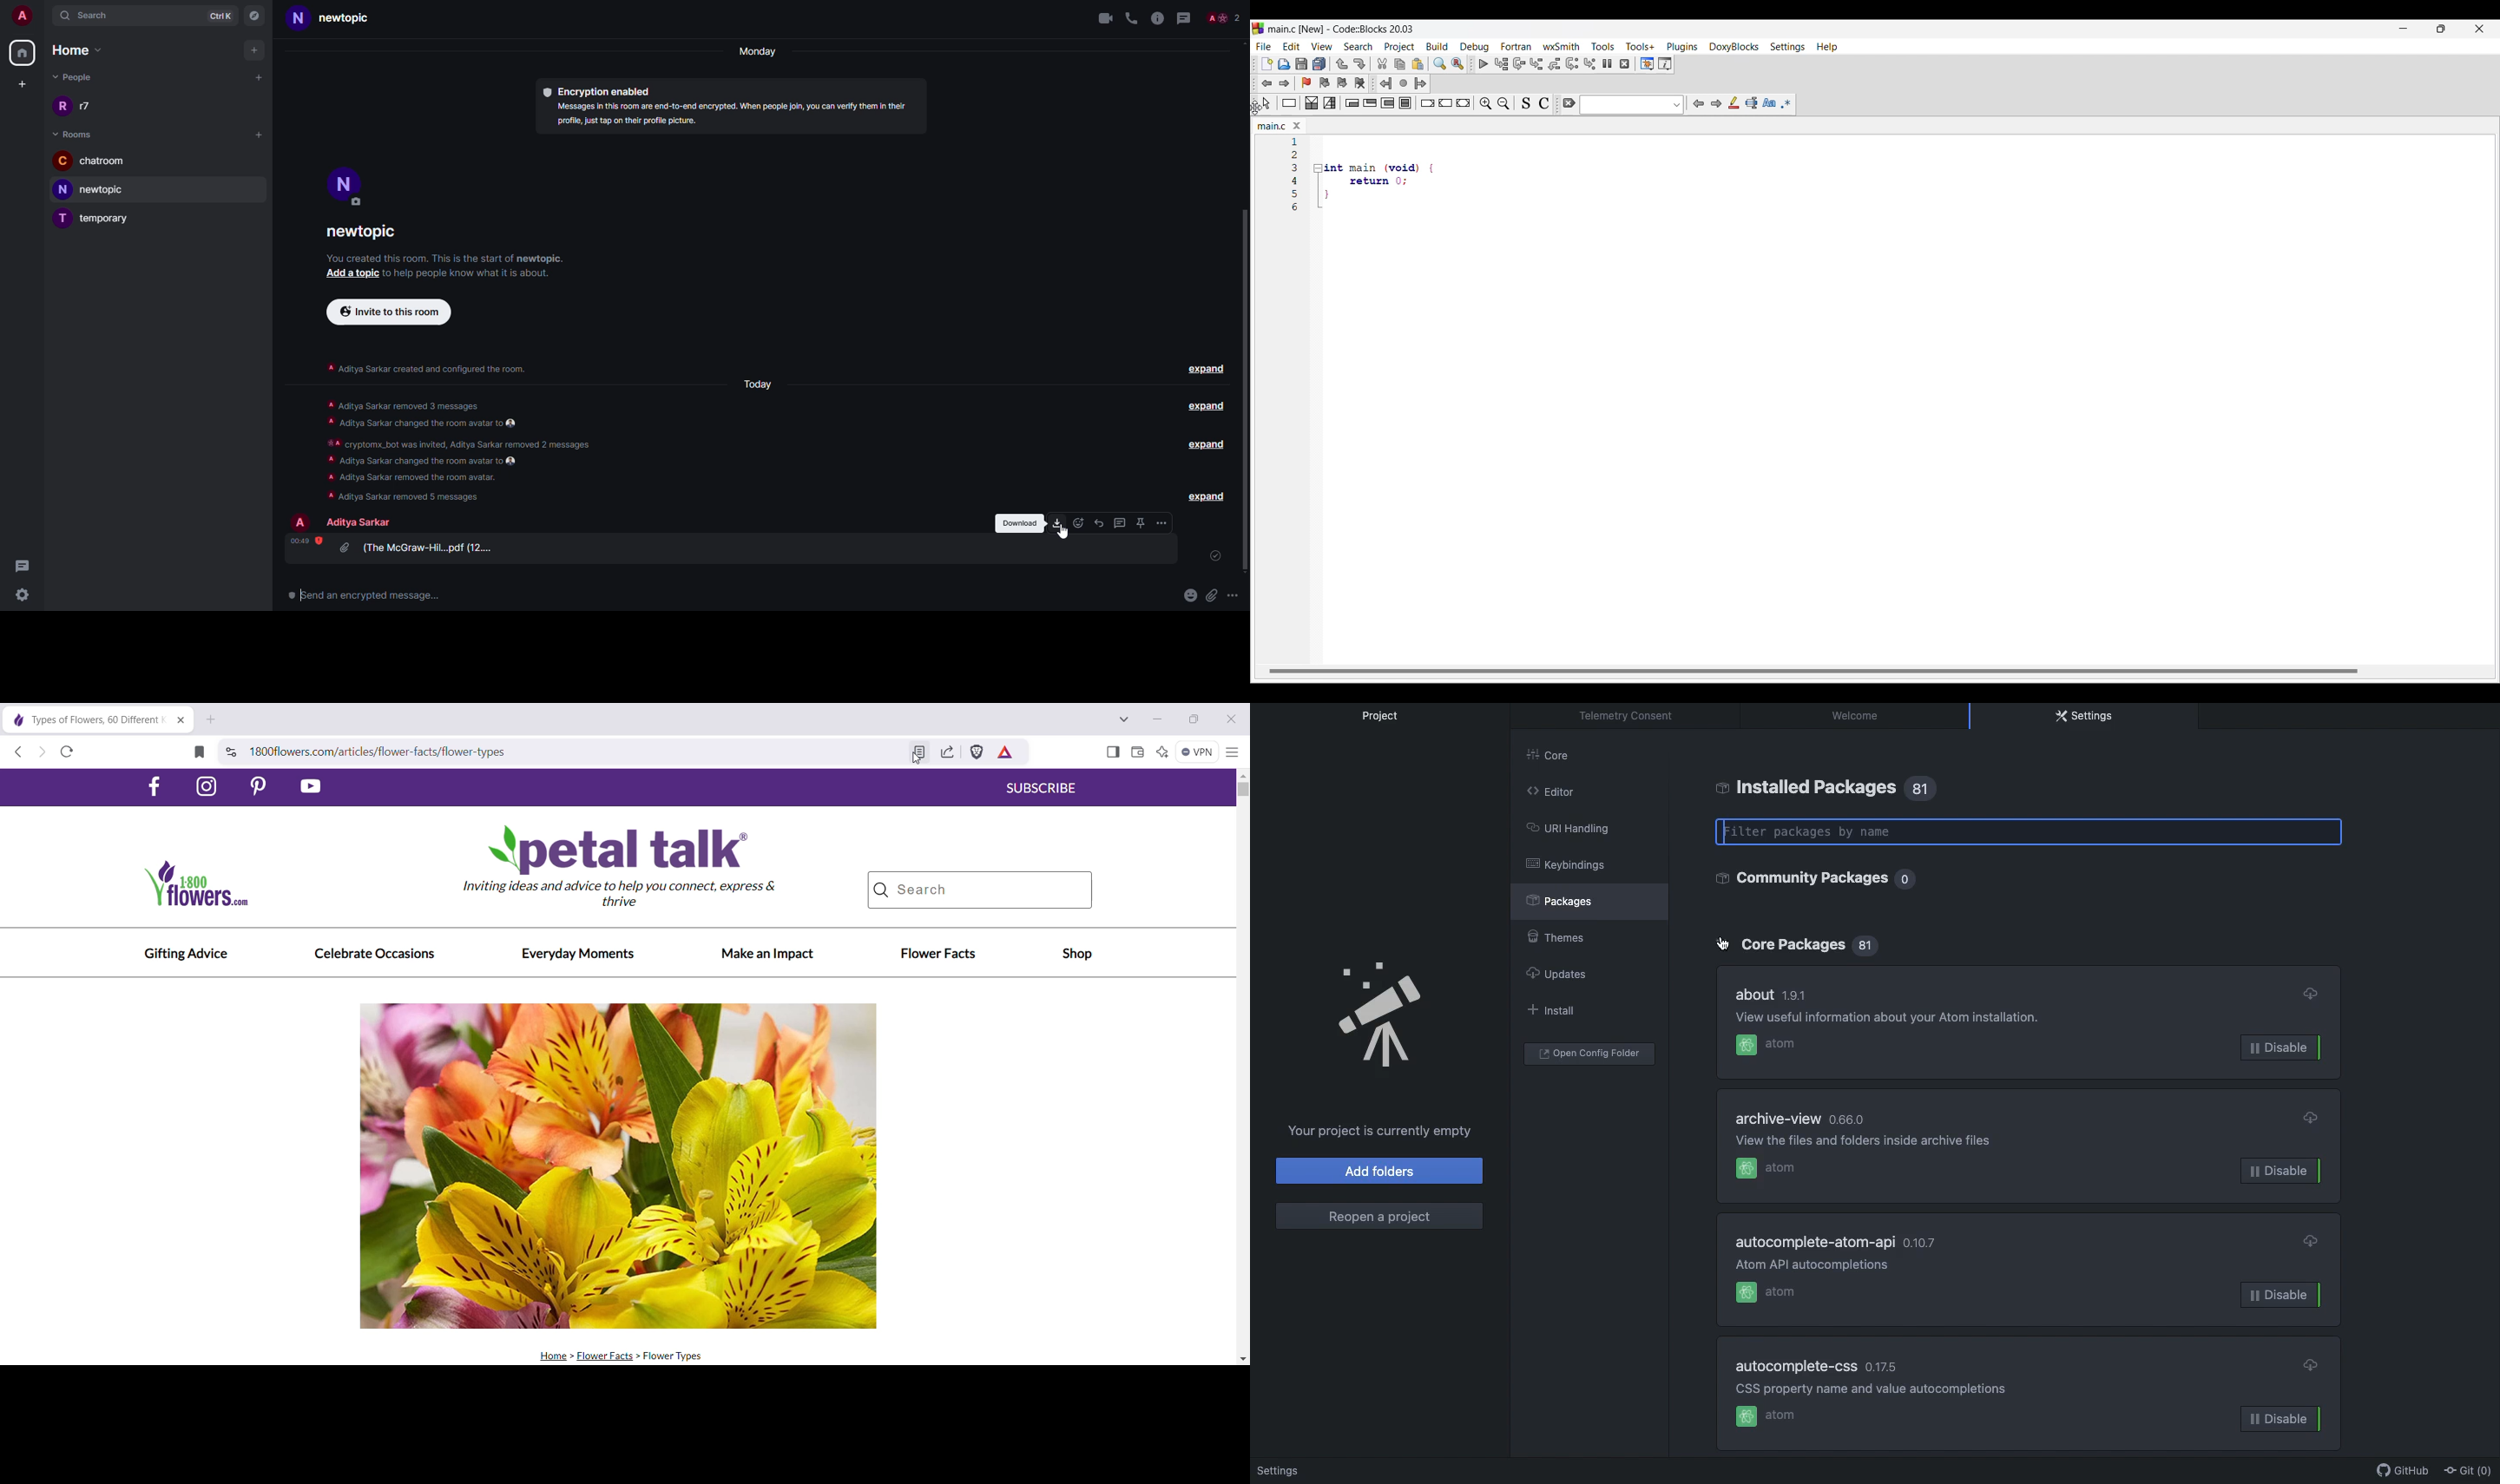 The image size is (2520, 1484). What do you see at coordinates (1799, 877) in the screenshot?
I see `Community packages` at bounding box center [1799, 877].